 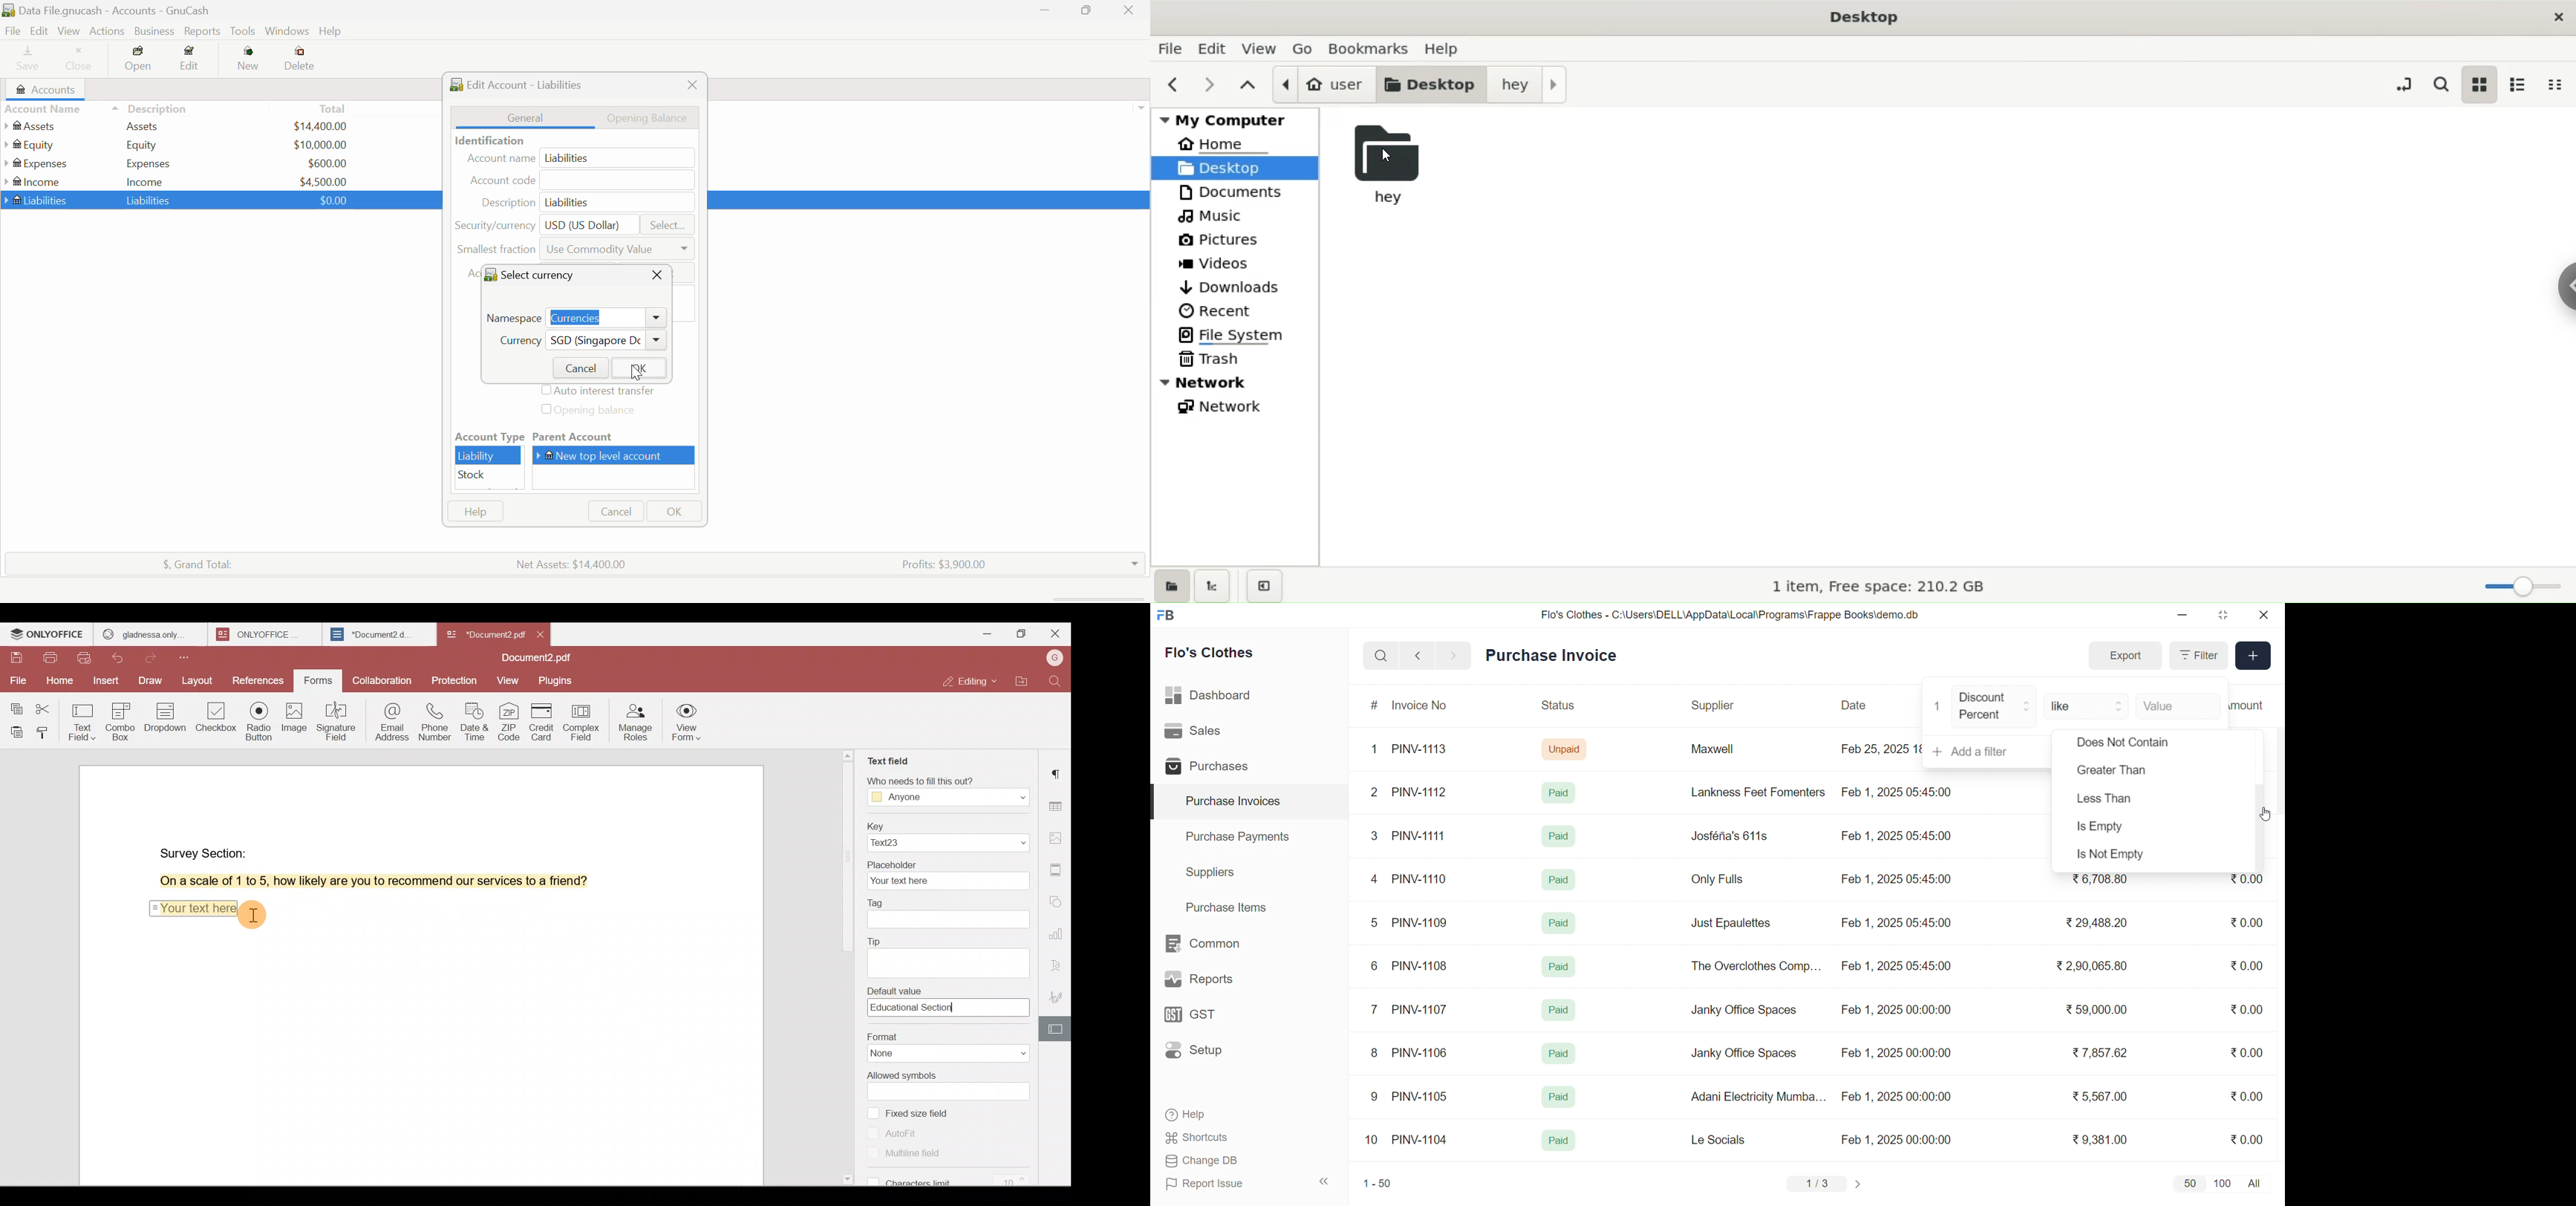 What do you see at coordinates (1224, 1184) in the screenshot?
I see `Report Issue` at bounding box center [1224, 1184].